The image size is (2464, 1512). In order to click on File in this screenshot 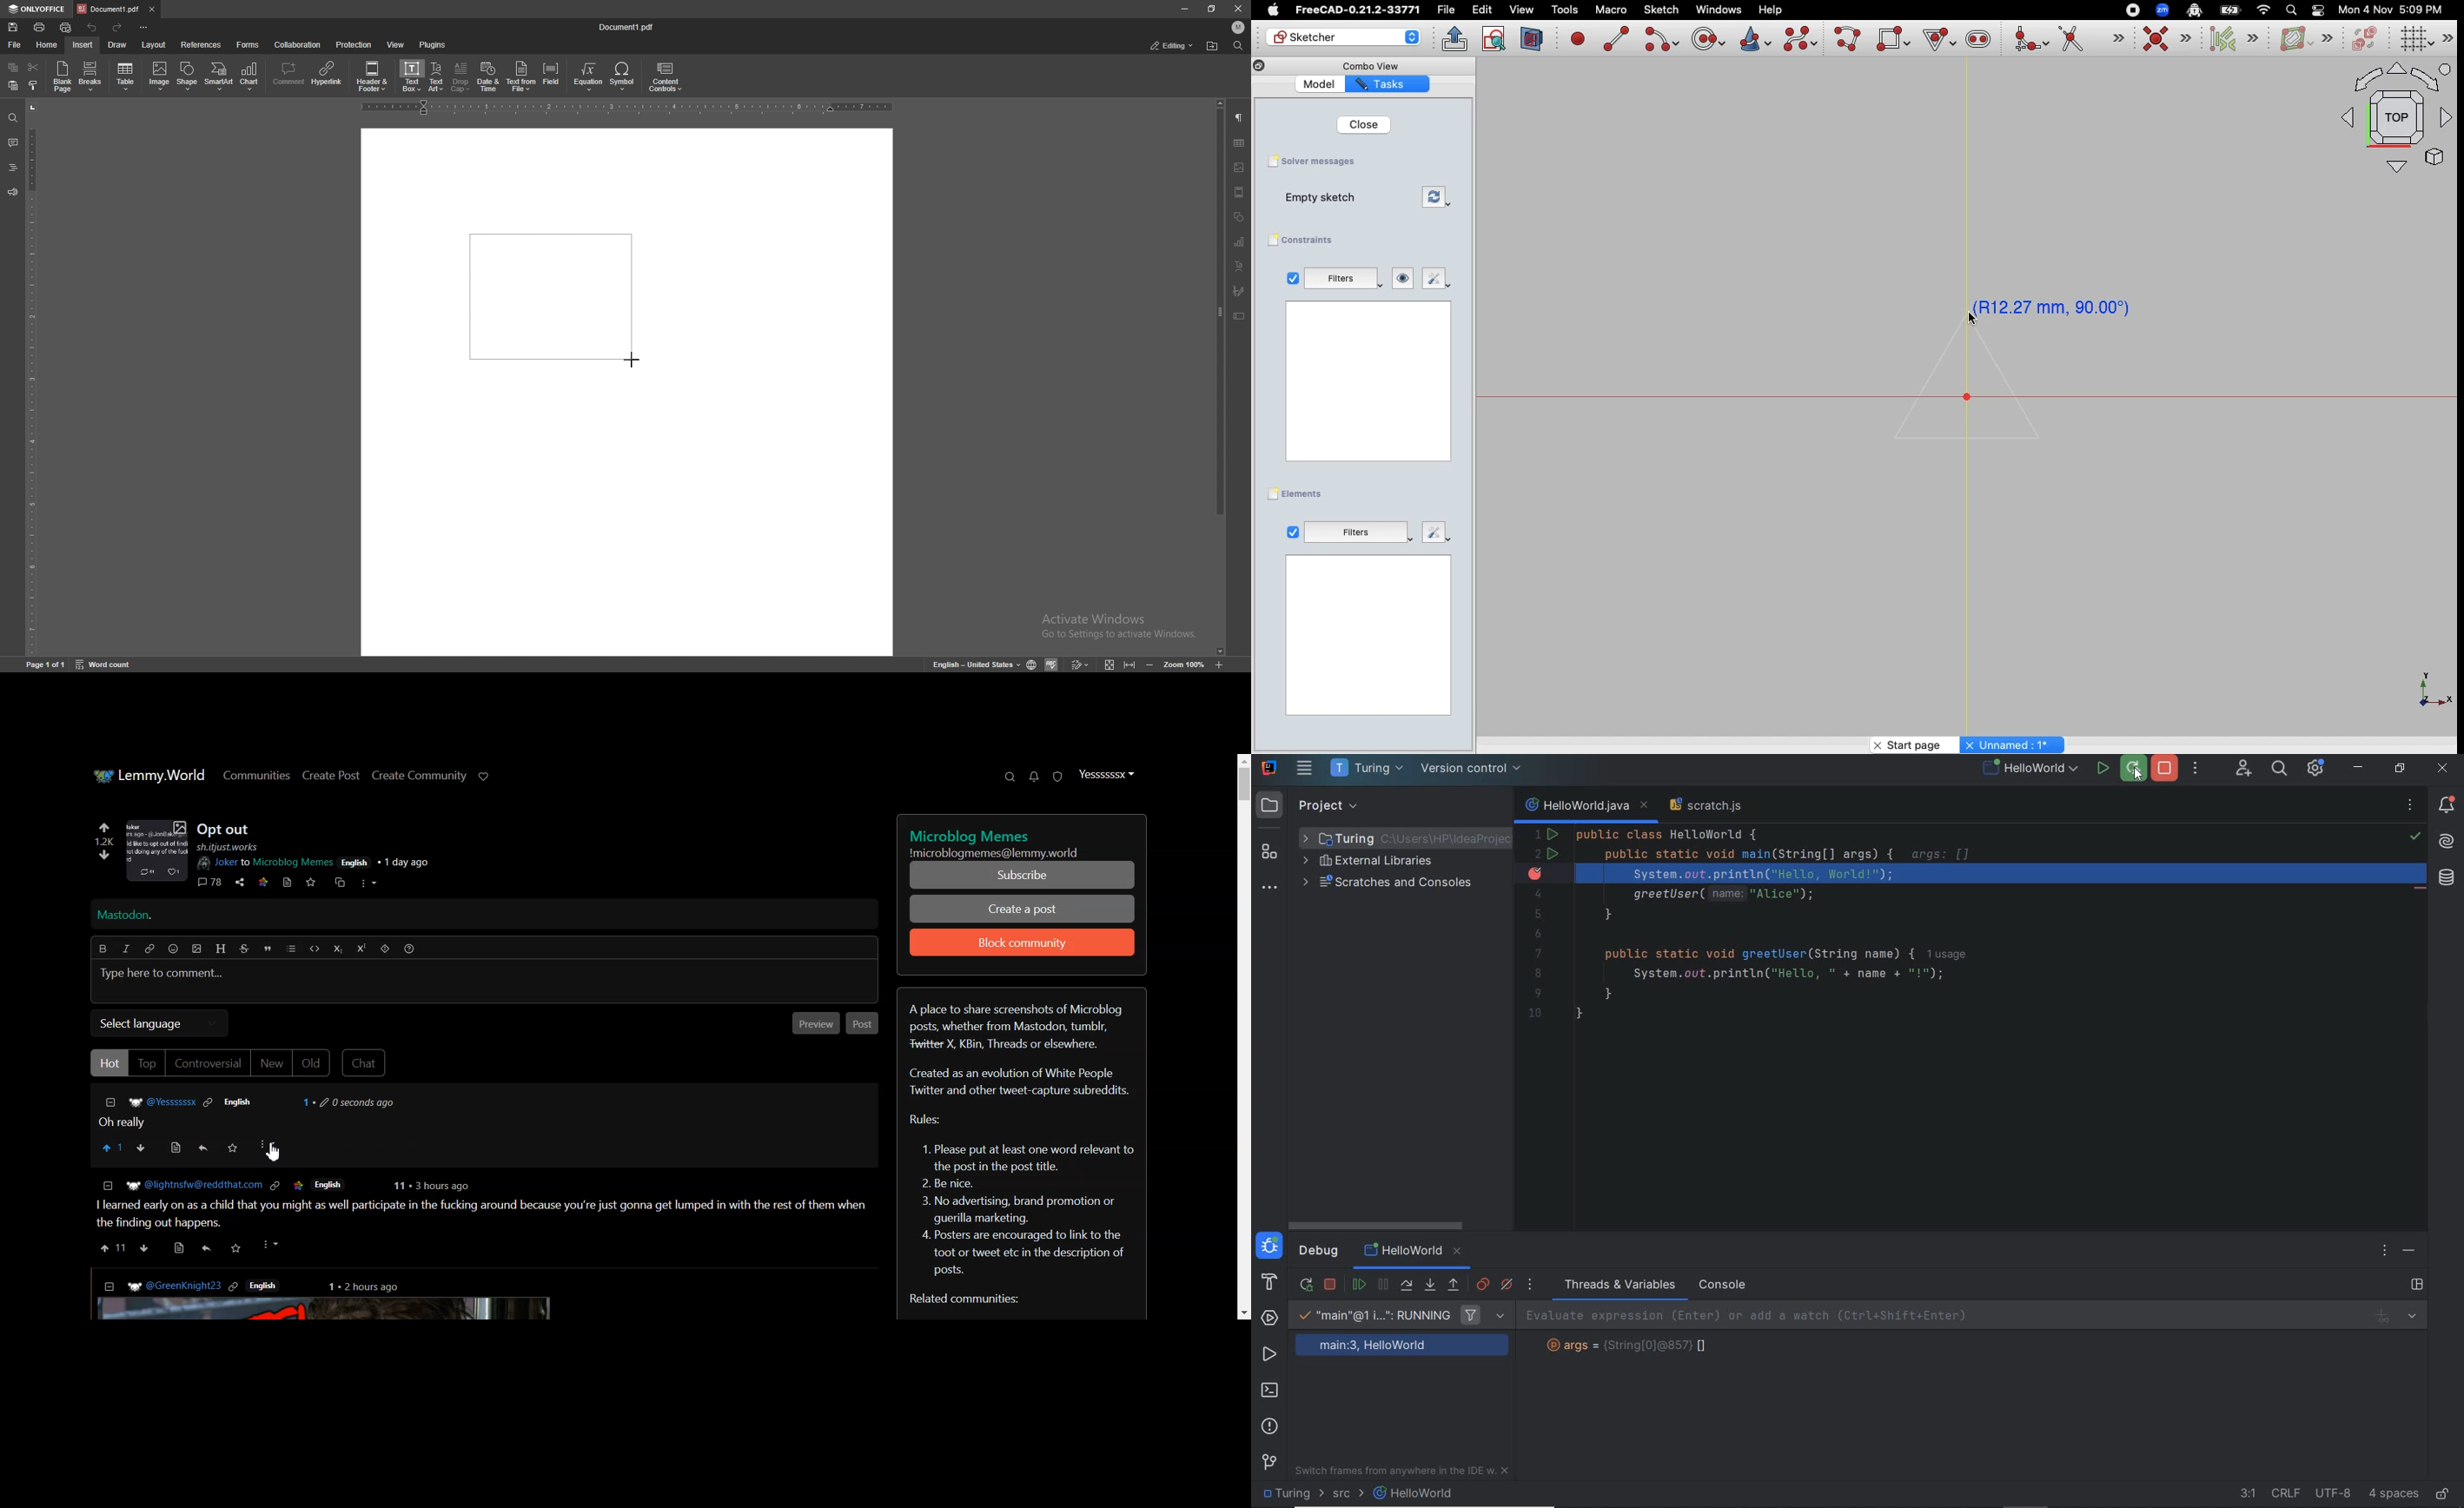, I will do `click(1448, 10)`.